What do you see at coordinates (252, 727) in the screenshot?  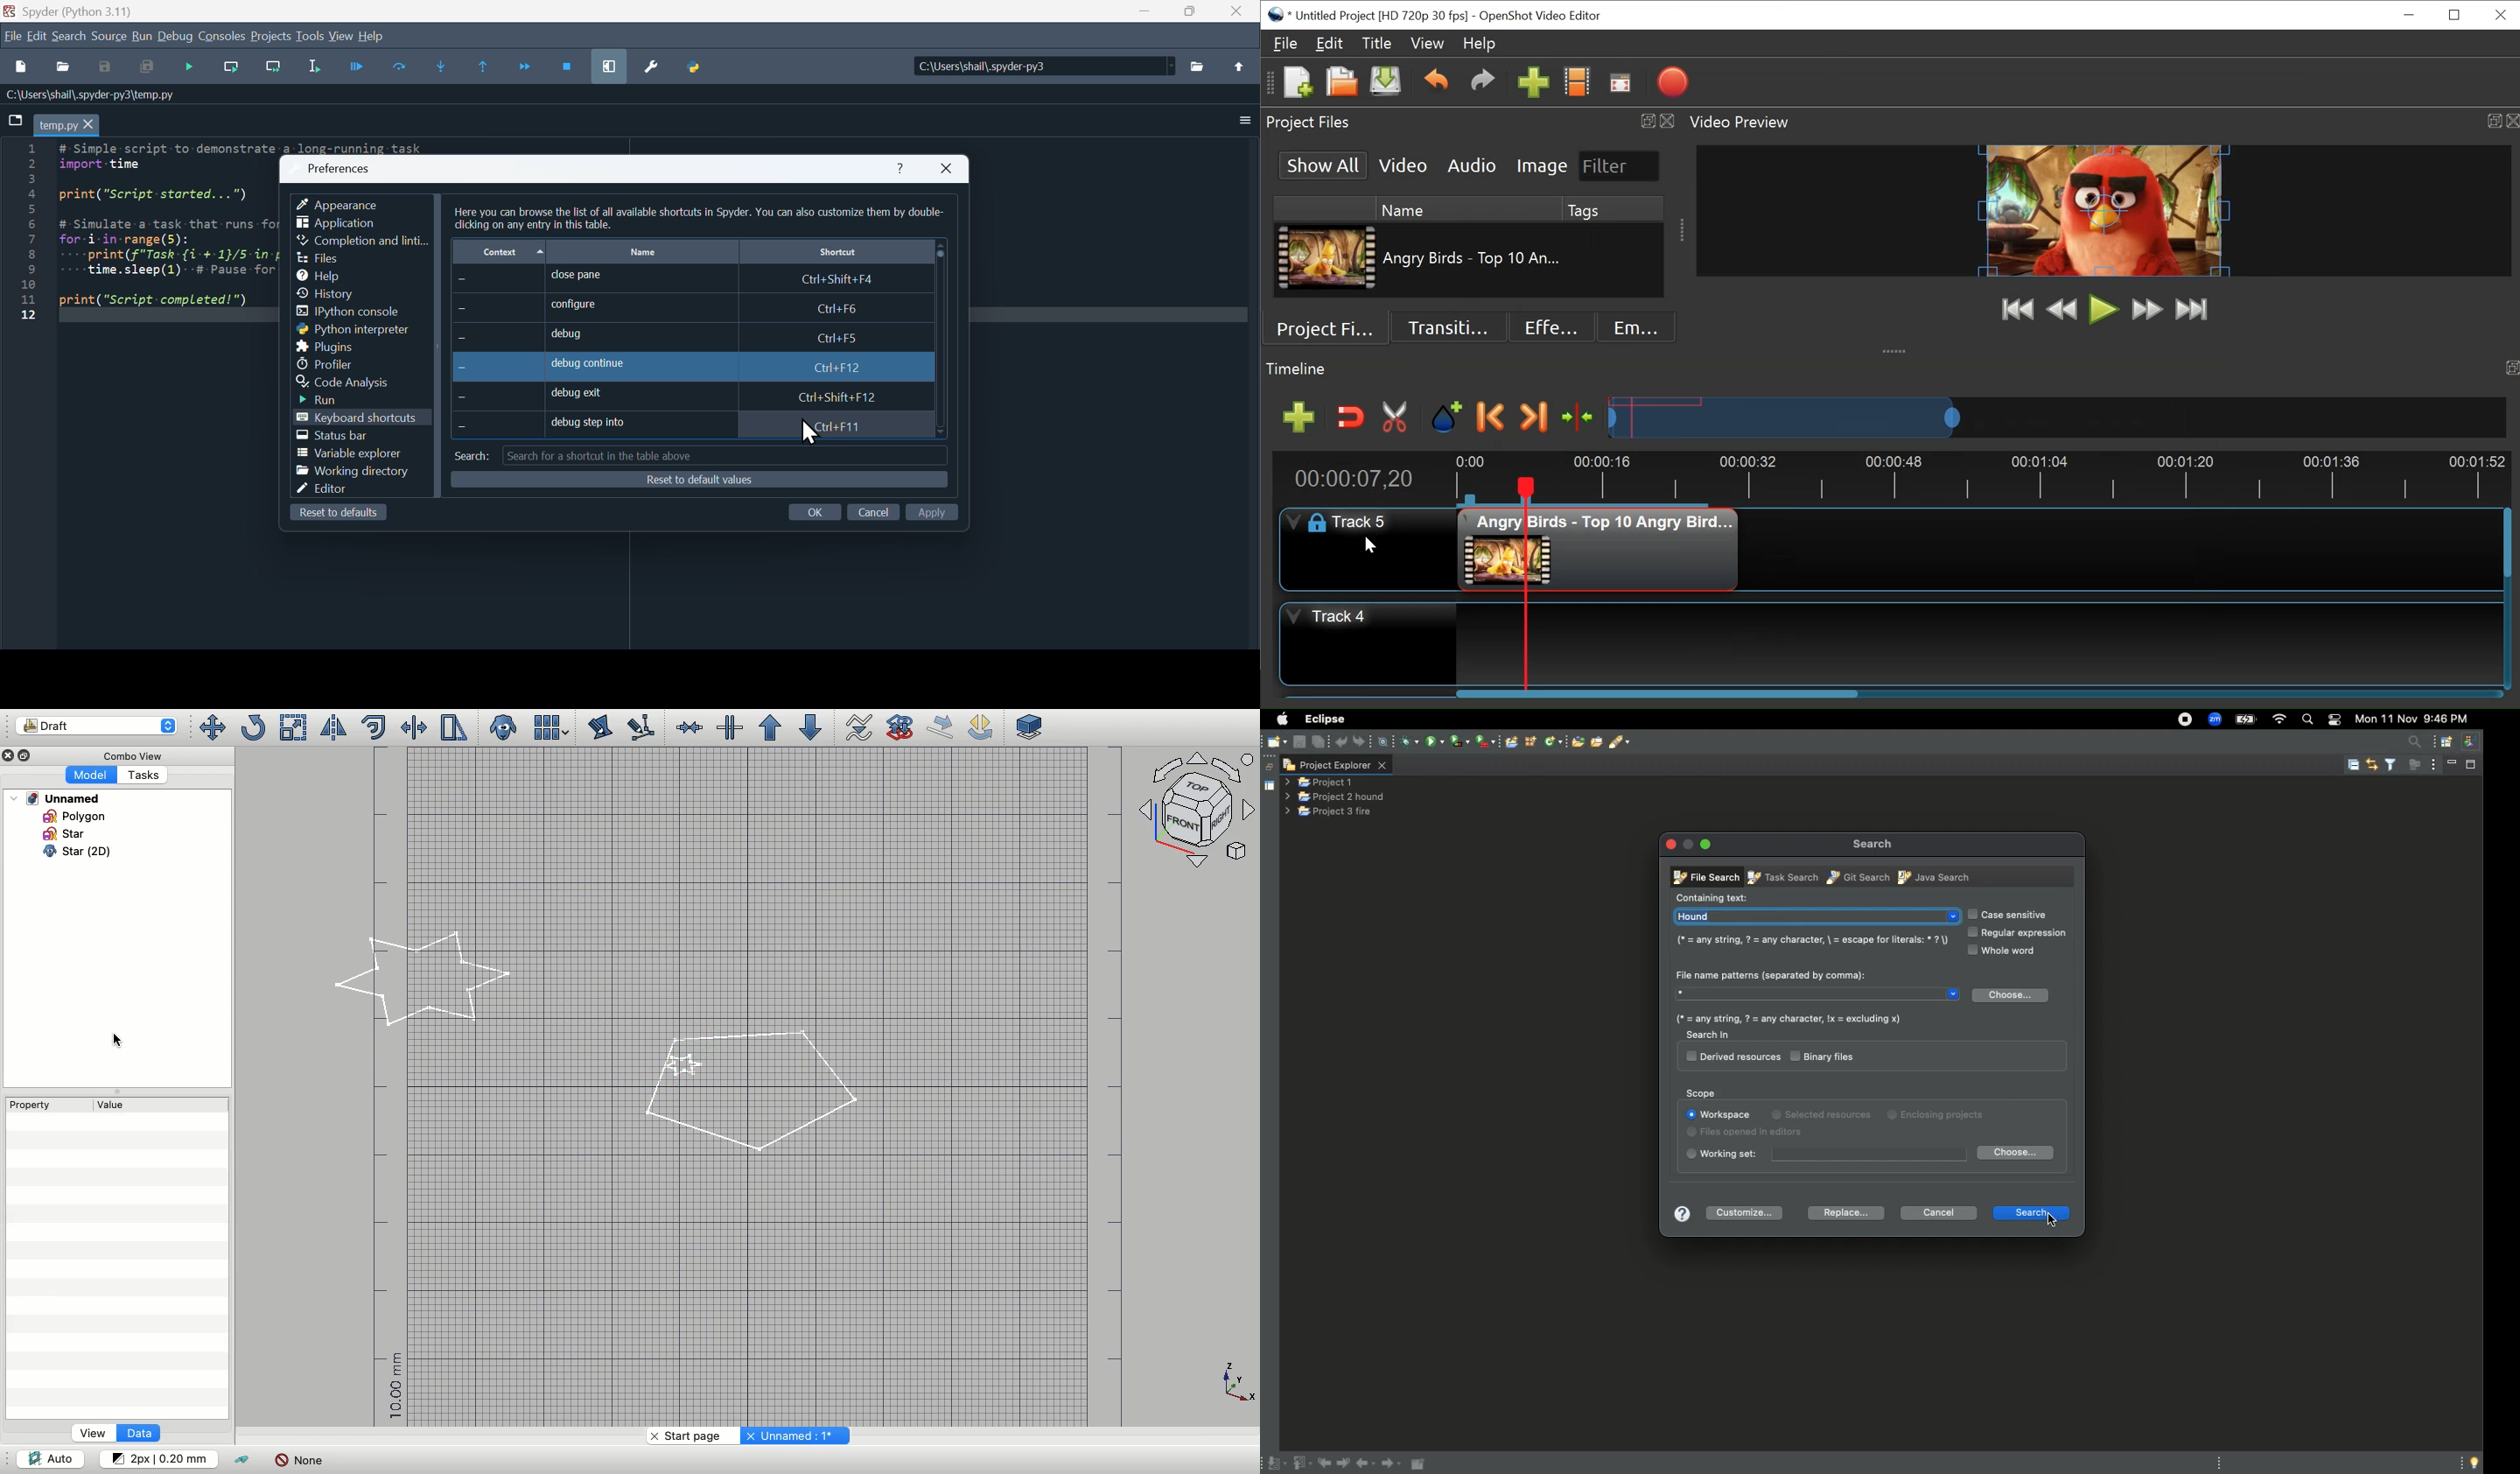 I see `Rotate` at bounding box center [252, 727].